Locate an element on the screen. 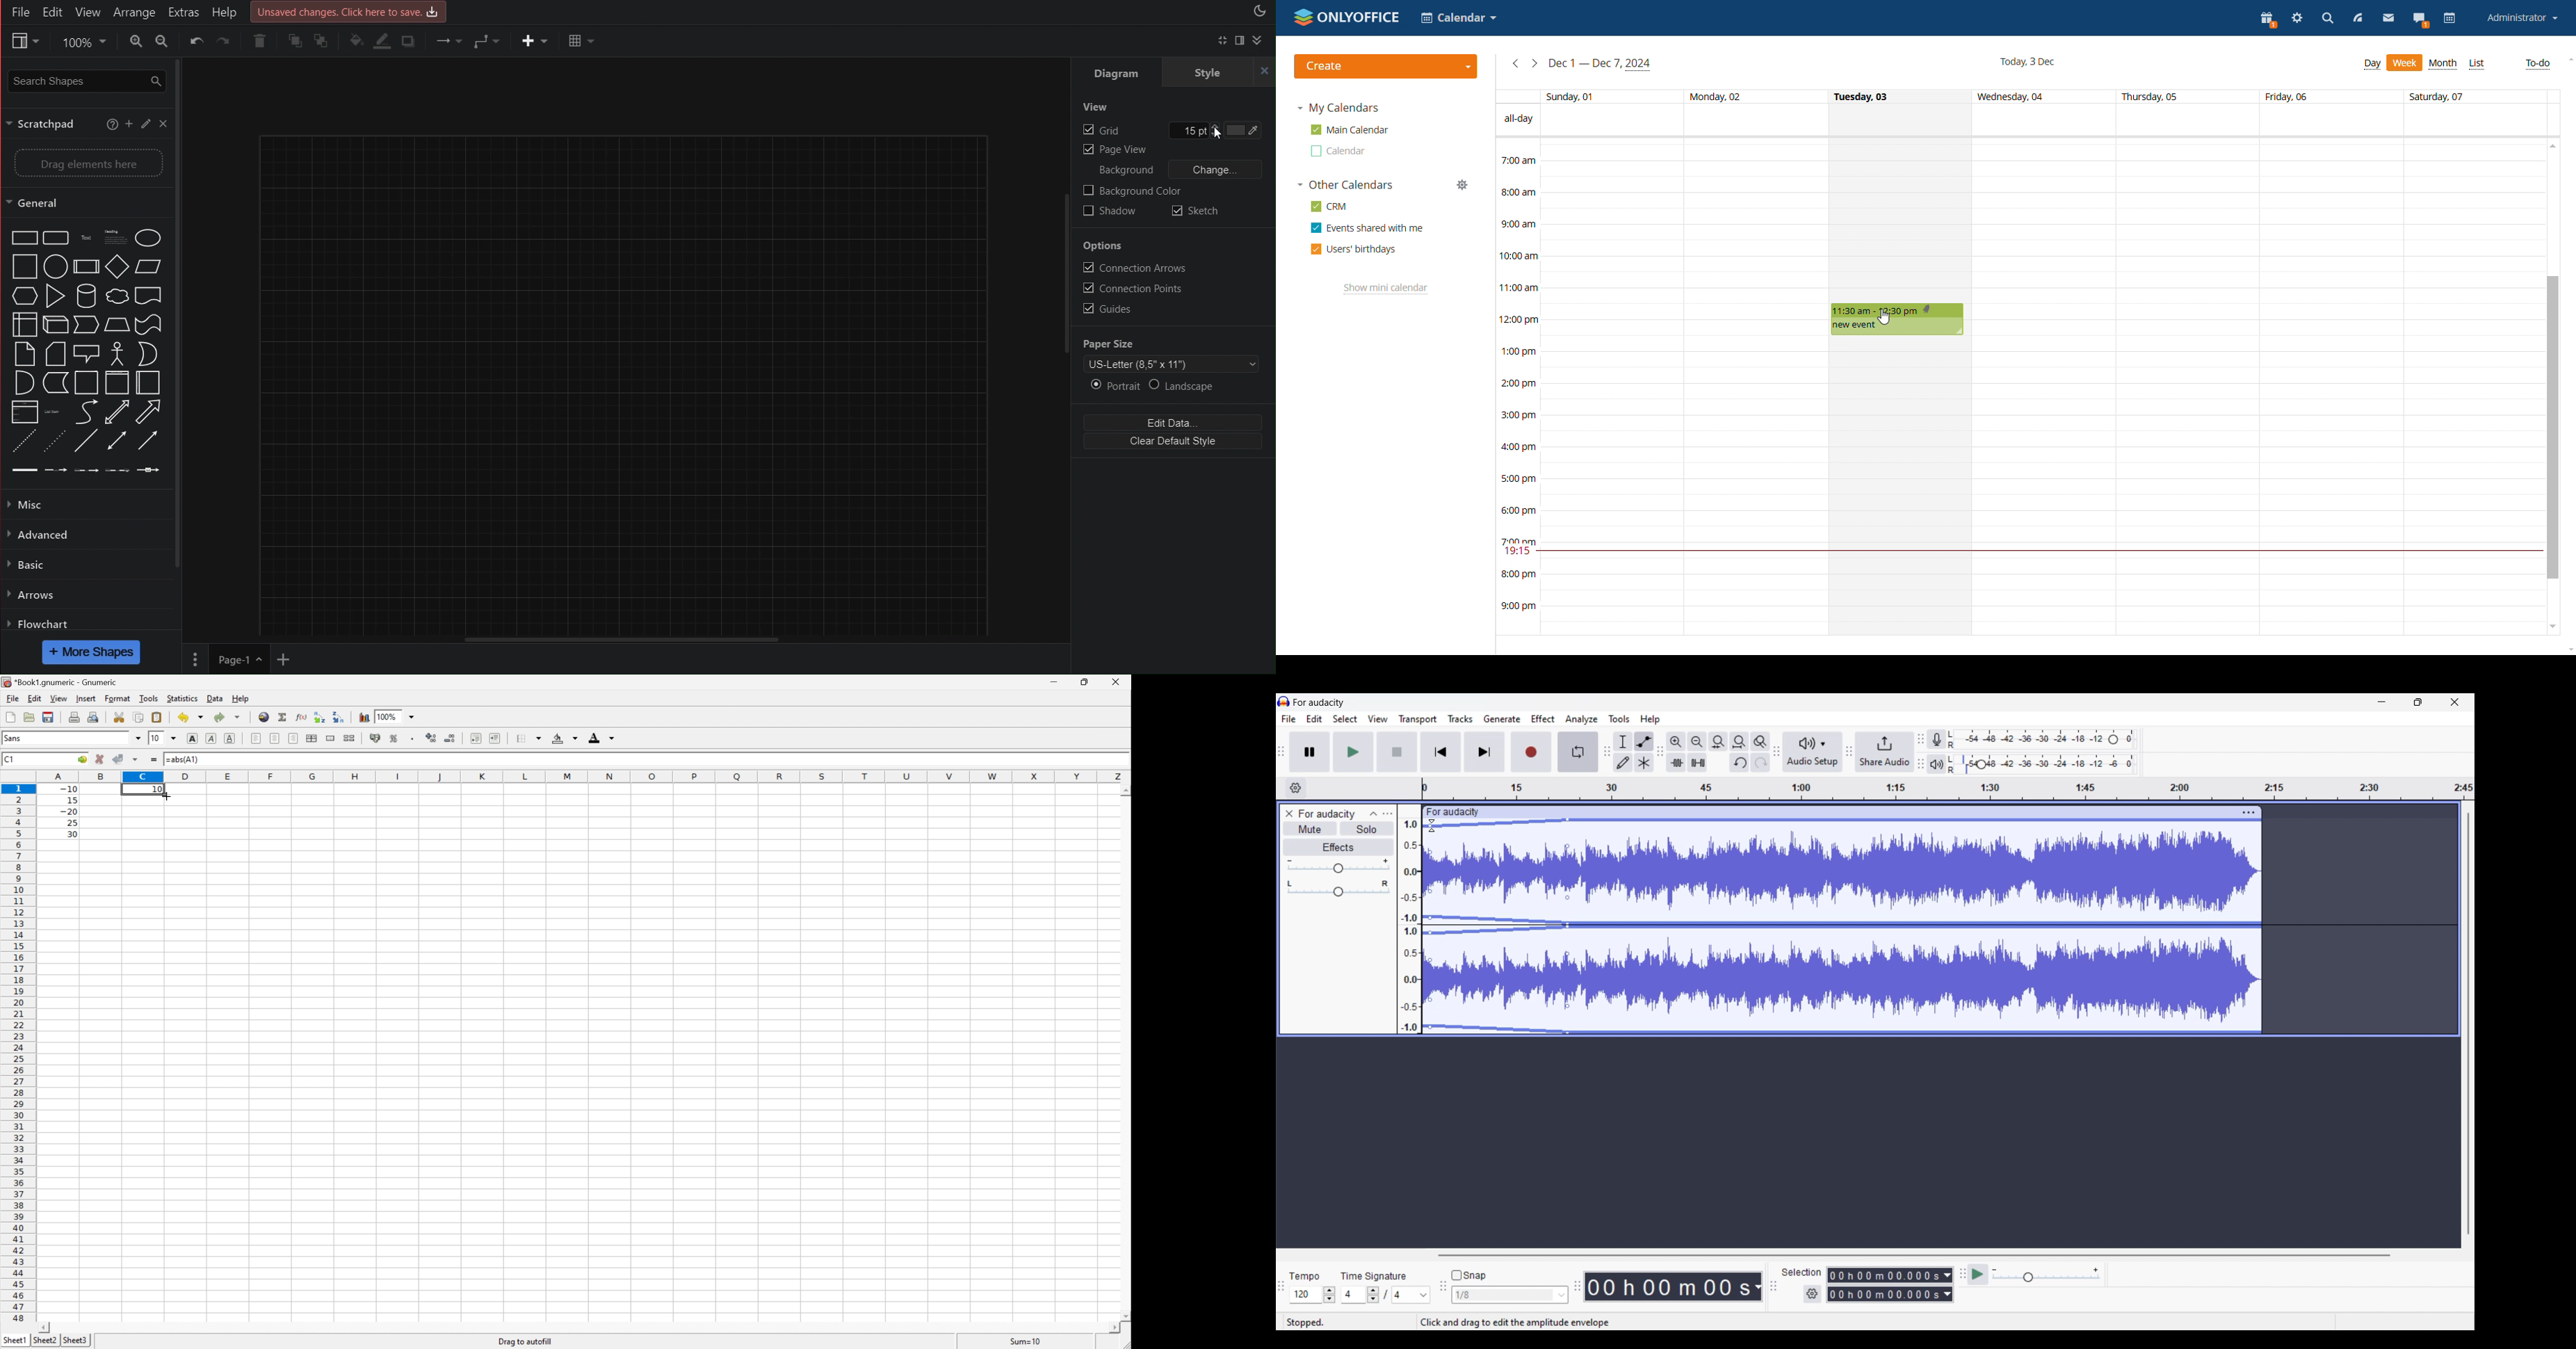 This screenshot has height=1372, width=2576. 15 is located at coordinates (69, 799).